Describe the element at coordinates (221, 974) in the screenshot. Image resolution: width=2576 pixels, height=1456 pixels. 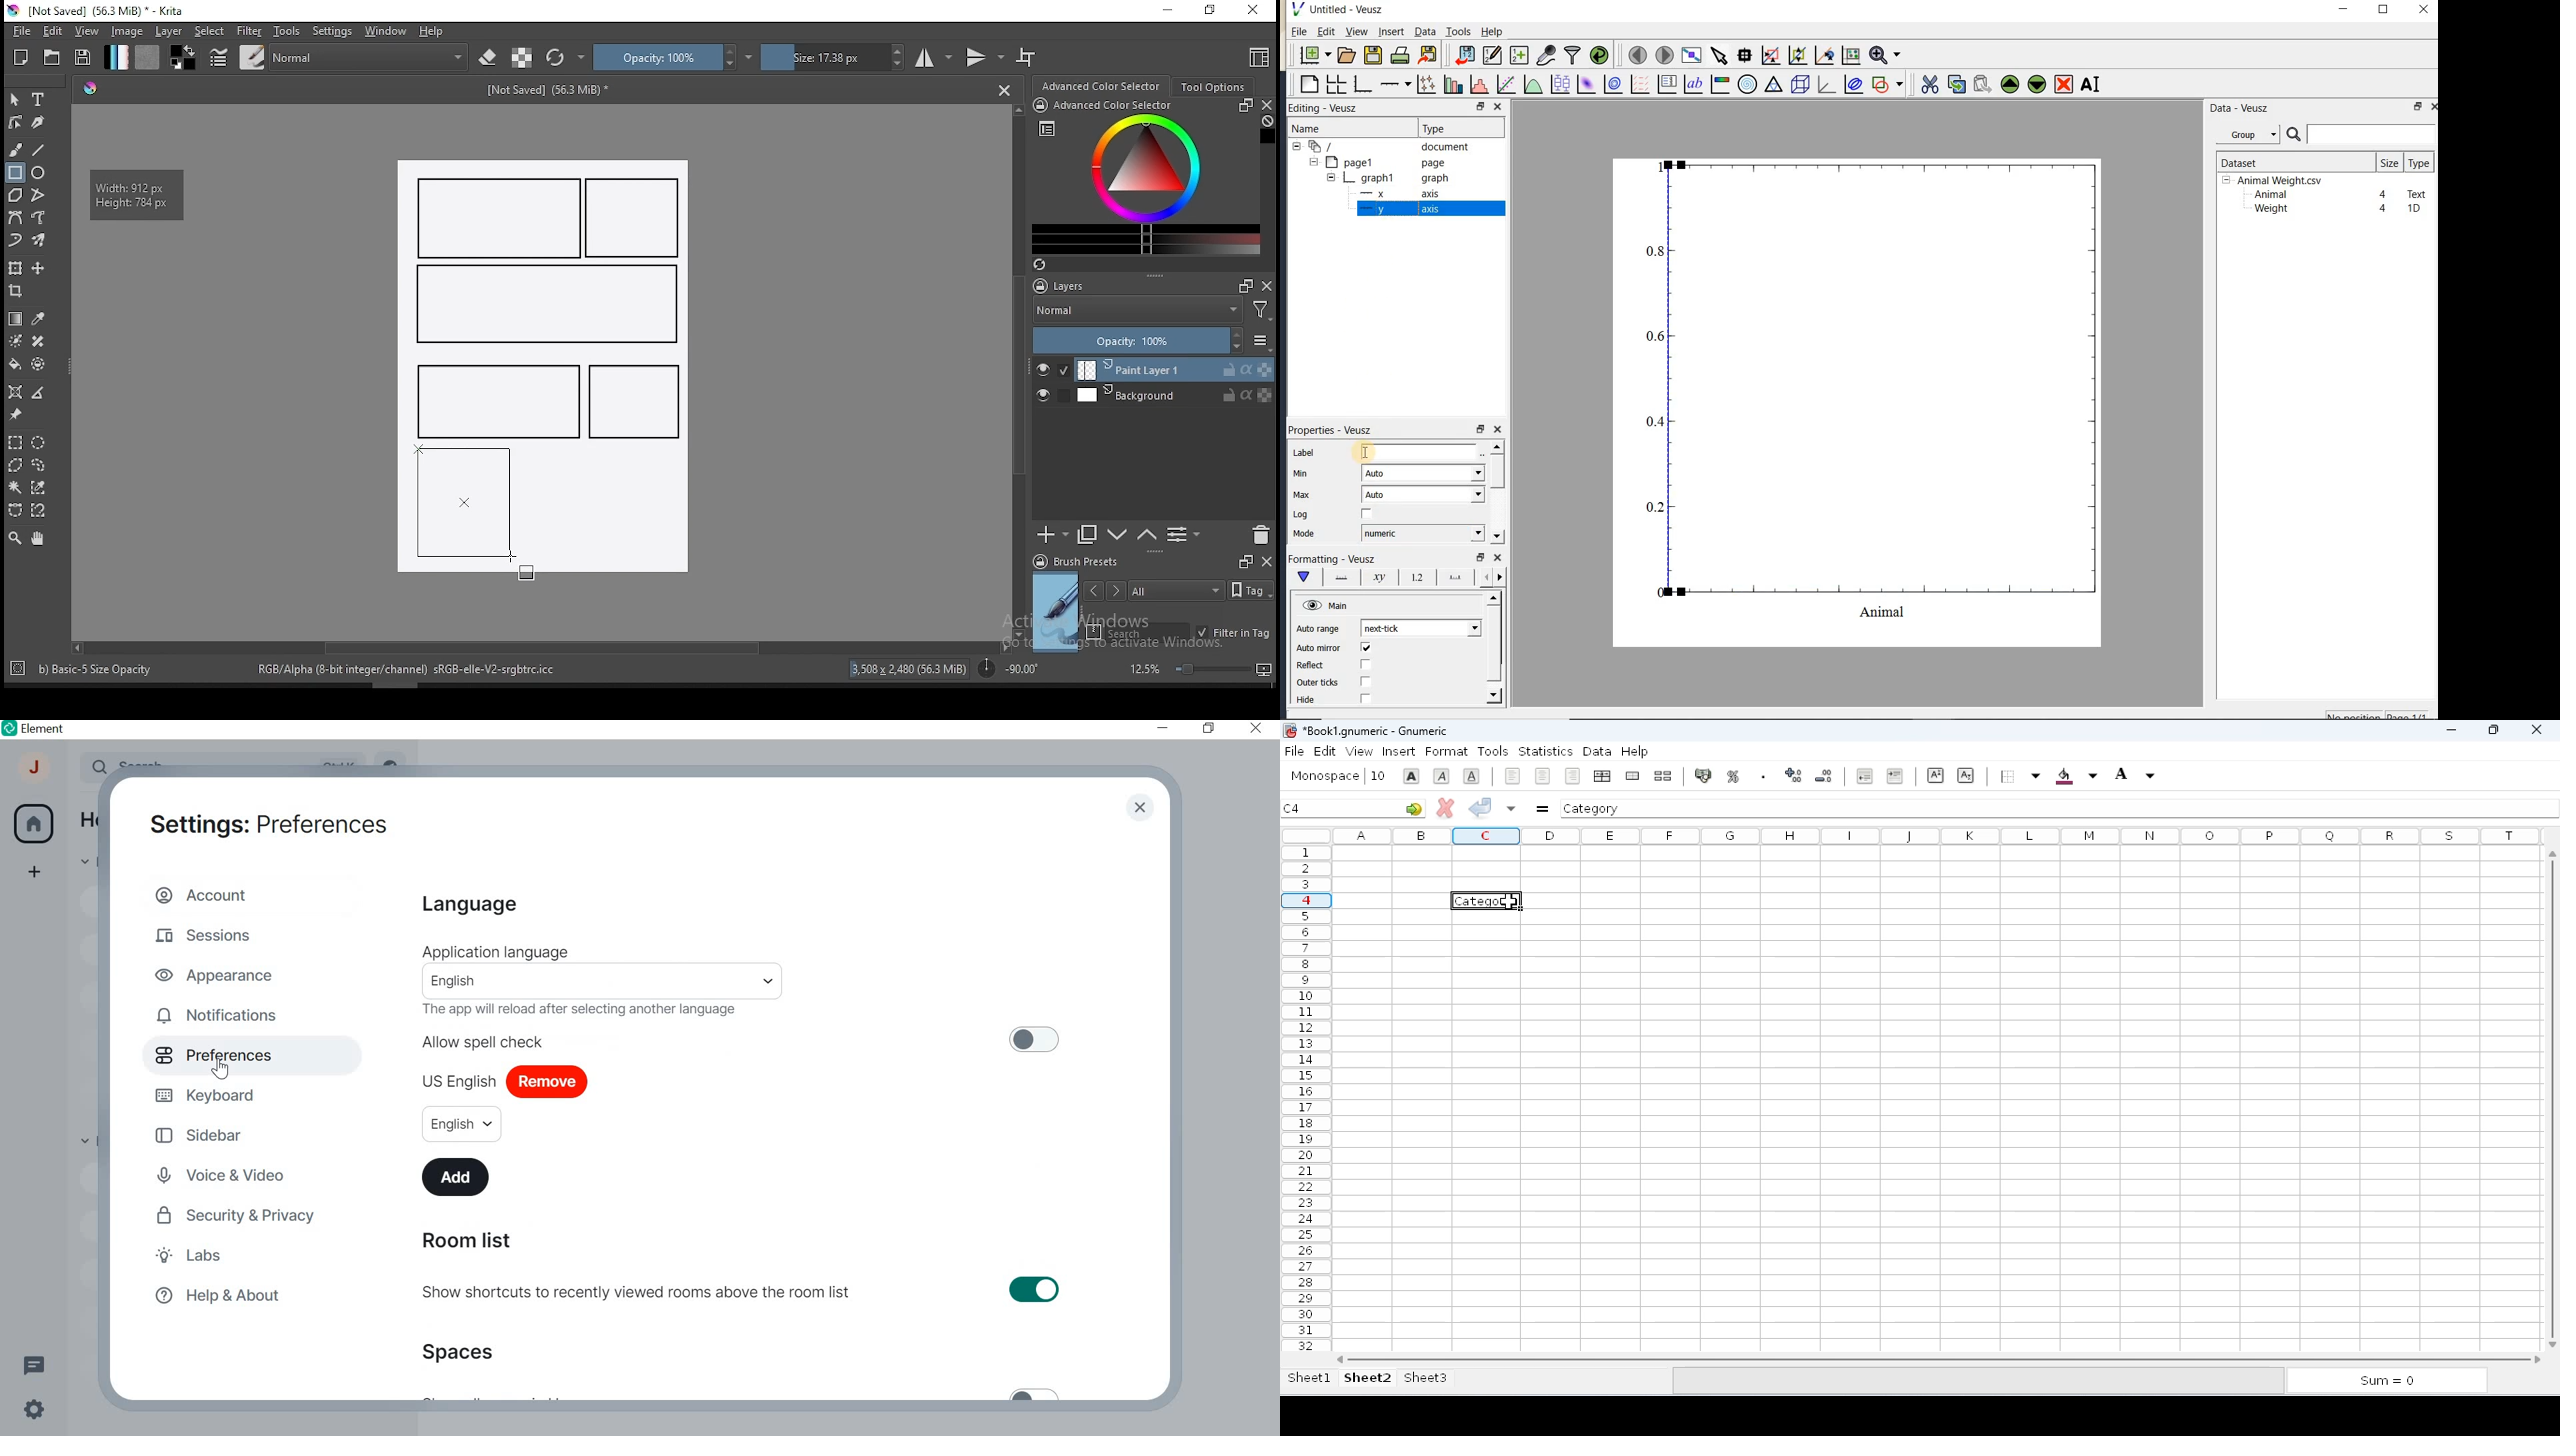
I see `APPEARANCE` at that location.